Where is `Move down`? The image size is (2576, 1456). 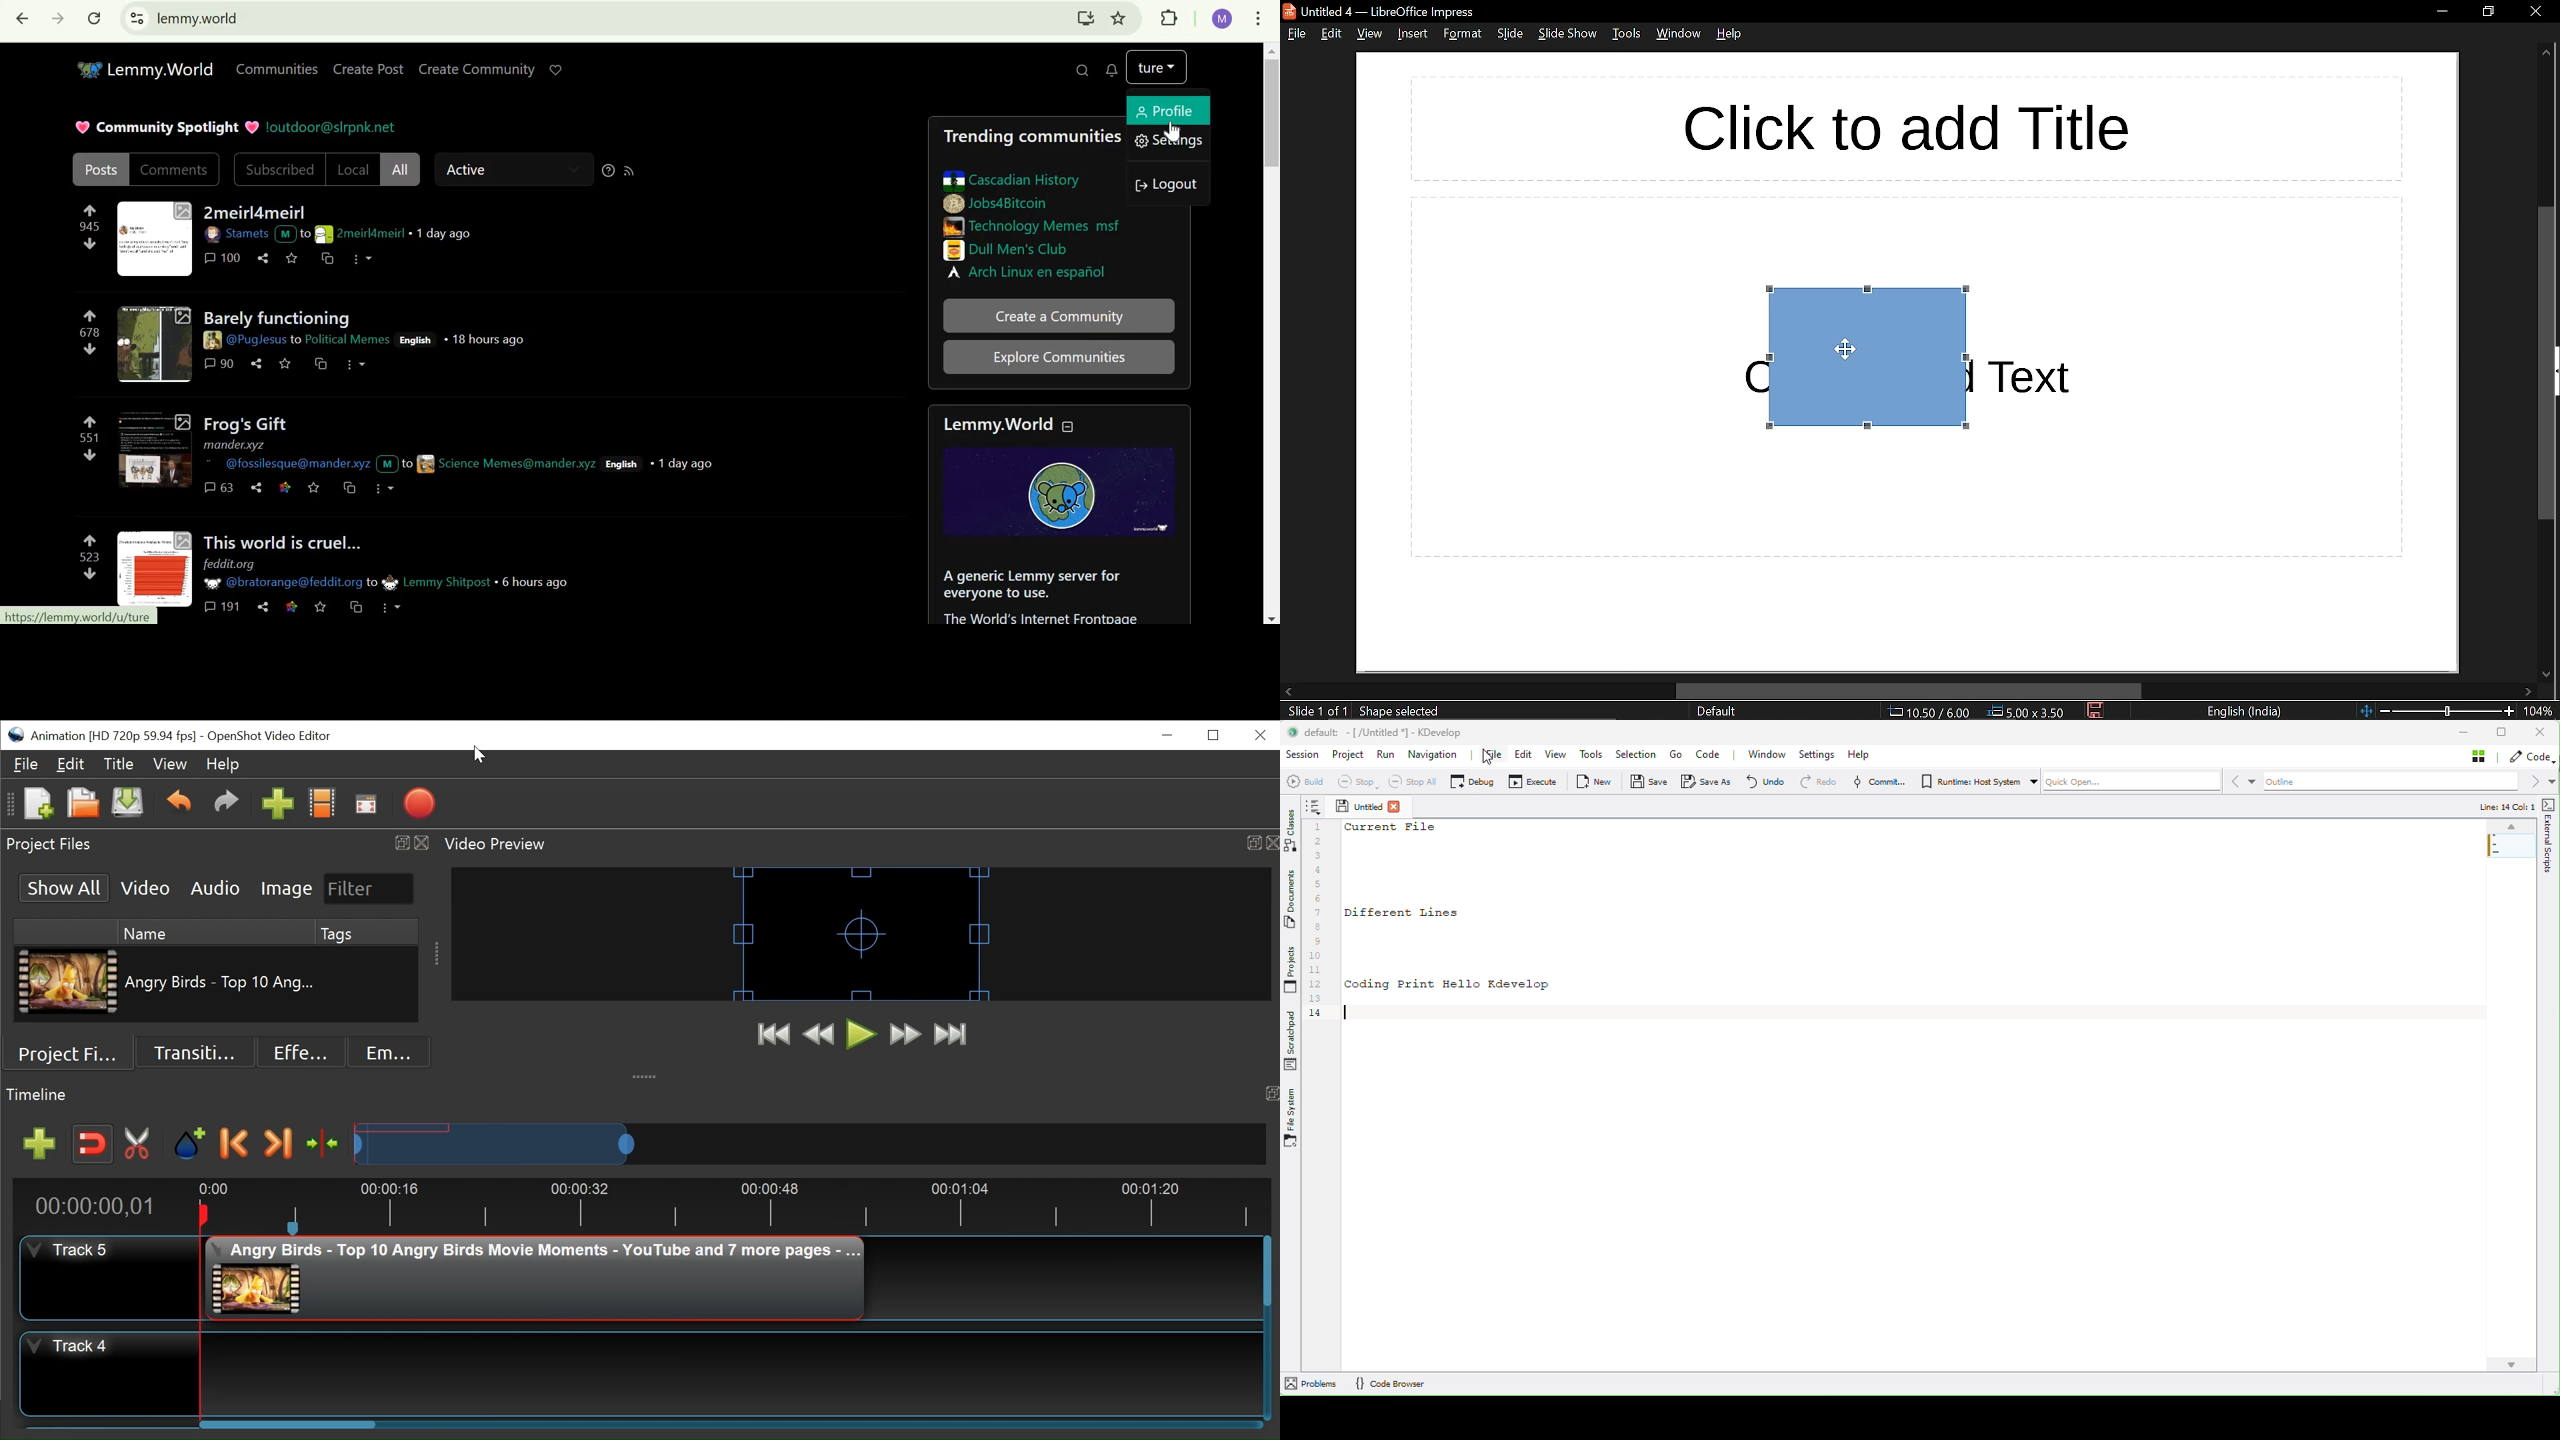 Move down is located at coordinates (2546, 672).